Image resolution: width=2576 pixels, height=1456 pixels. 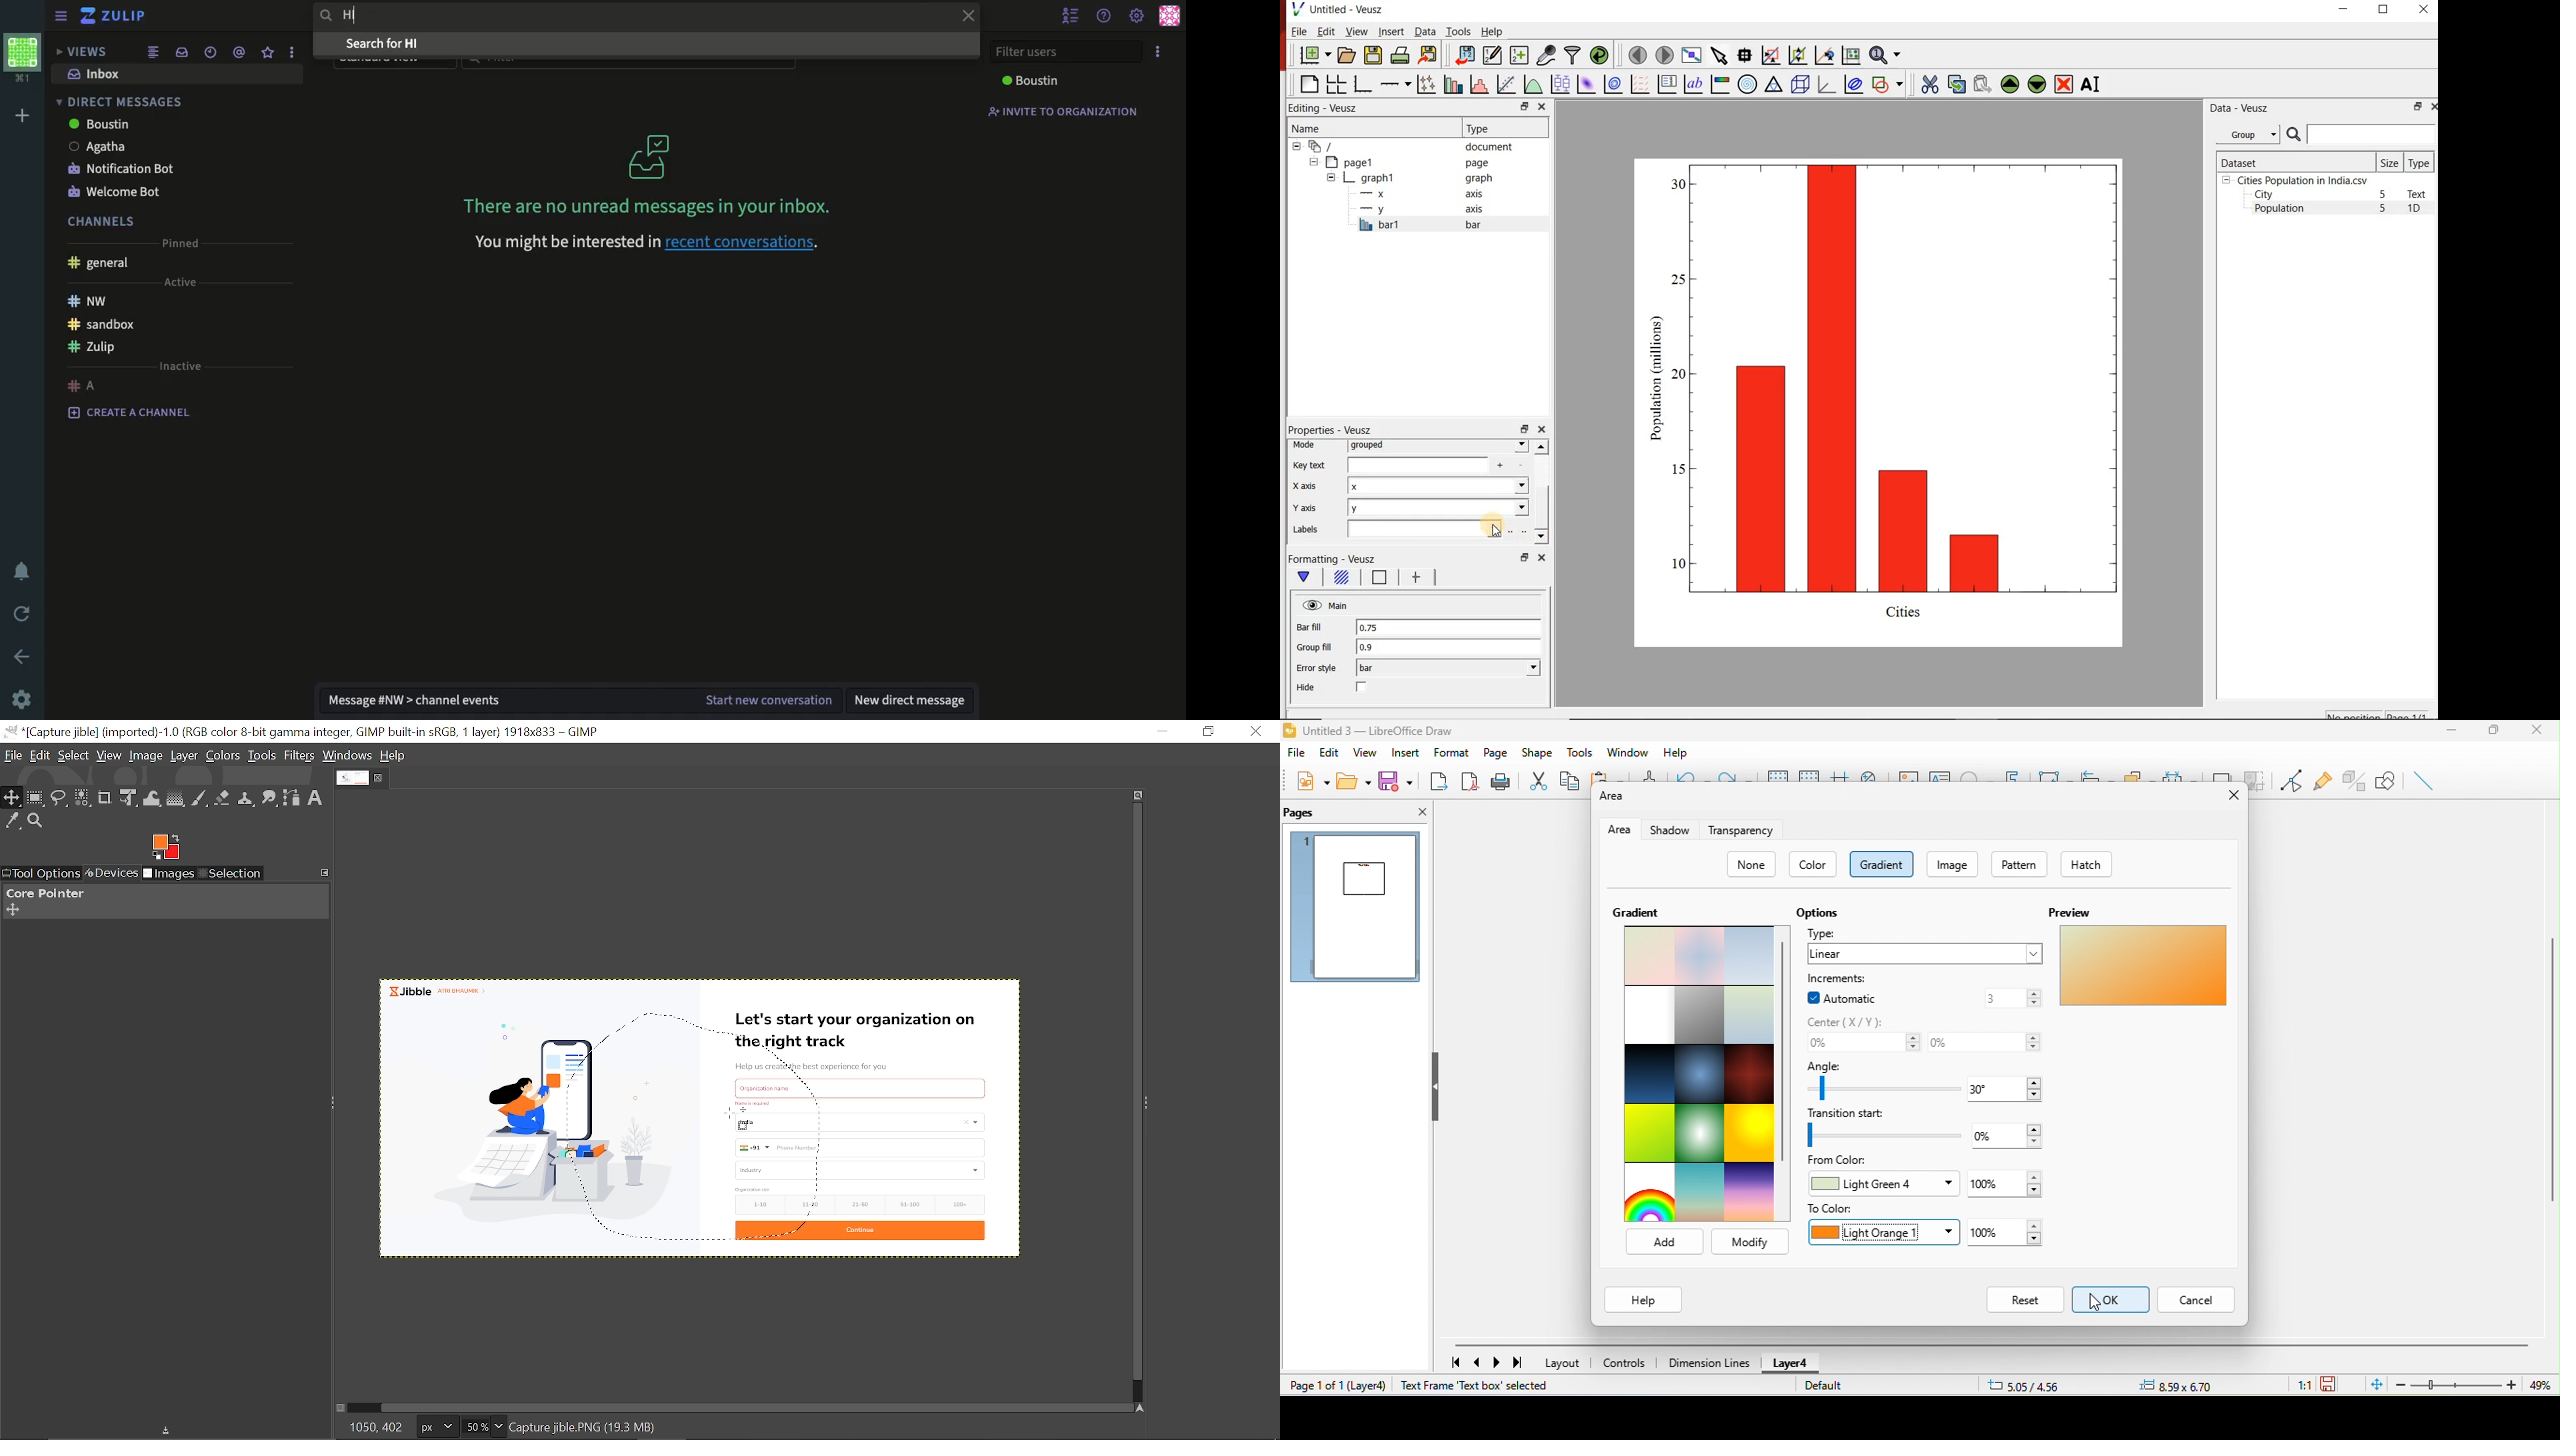 I want to click on nw, so click(x=89, y=303).